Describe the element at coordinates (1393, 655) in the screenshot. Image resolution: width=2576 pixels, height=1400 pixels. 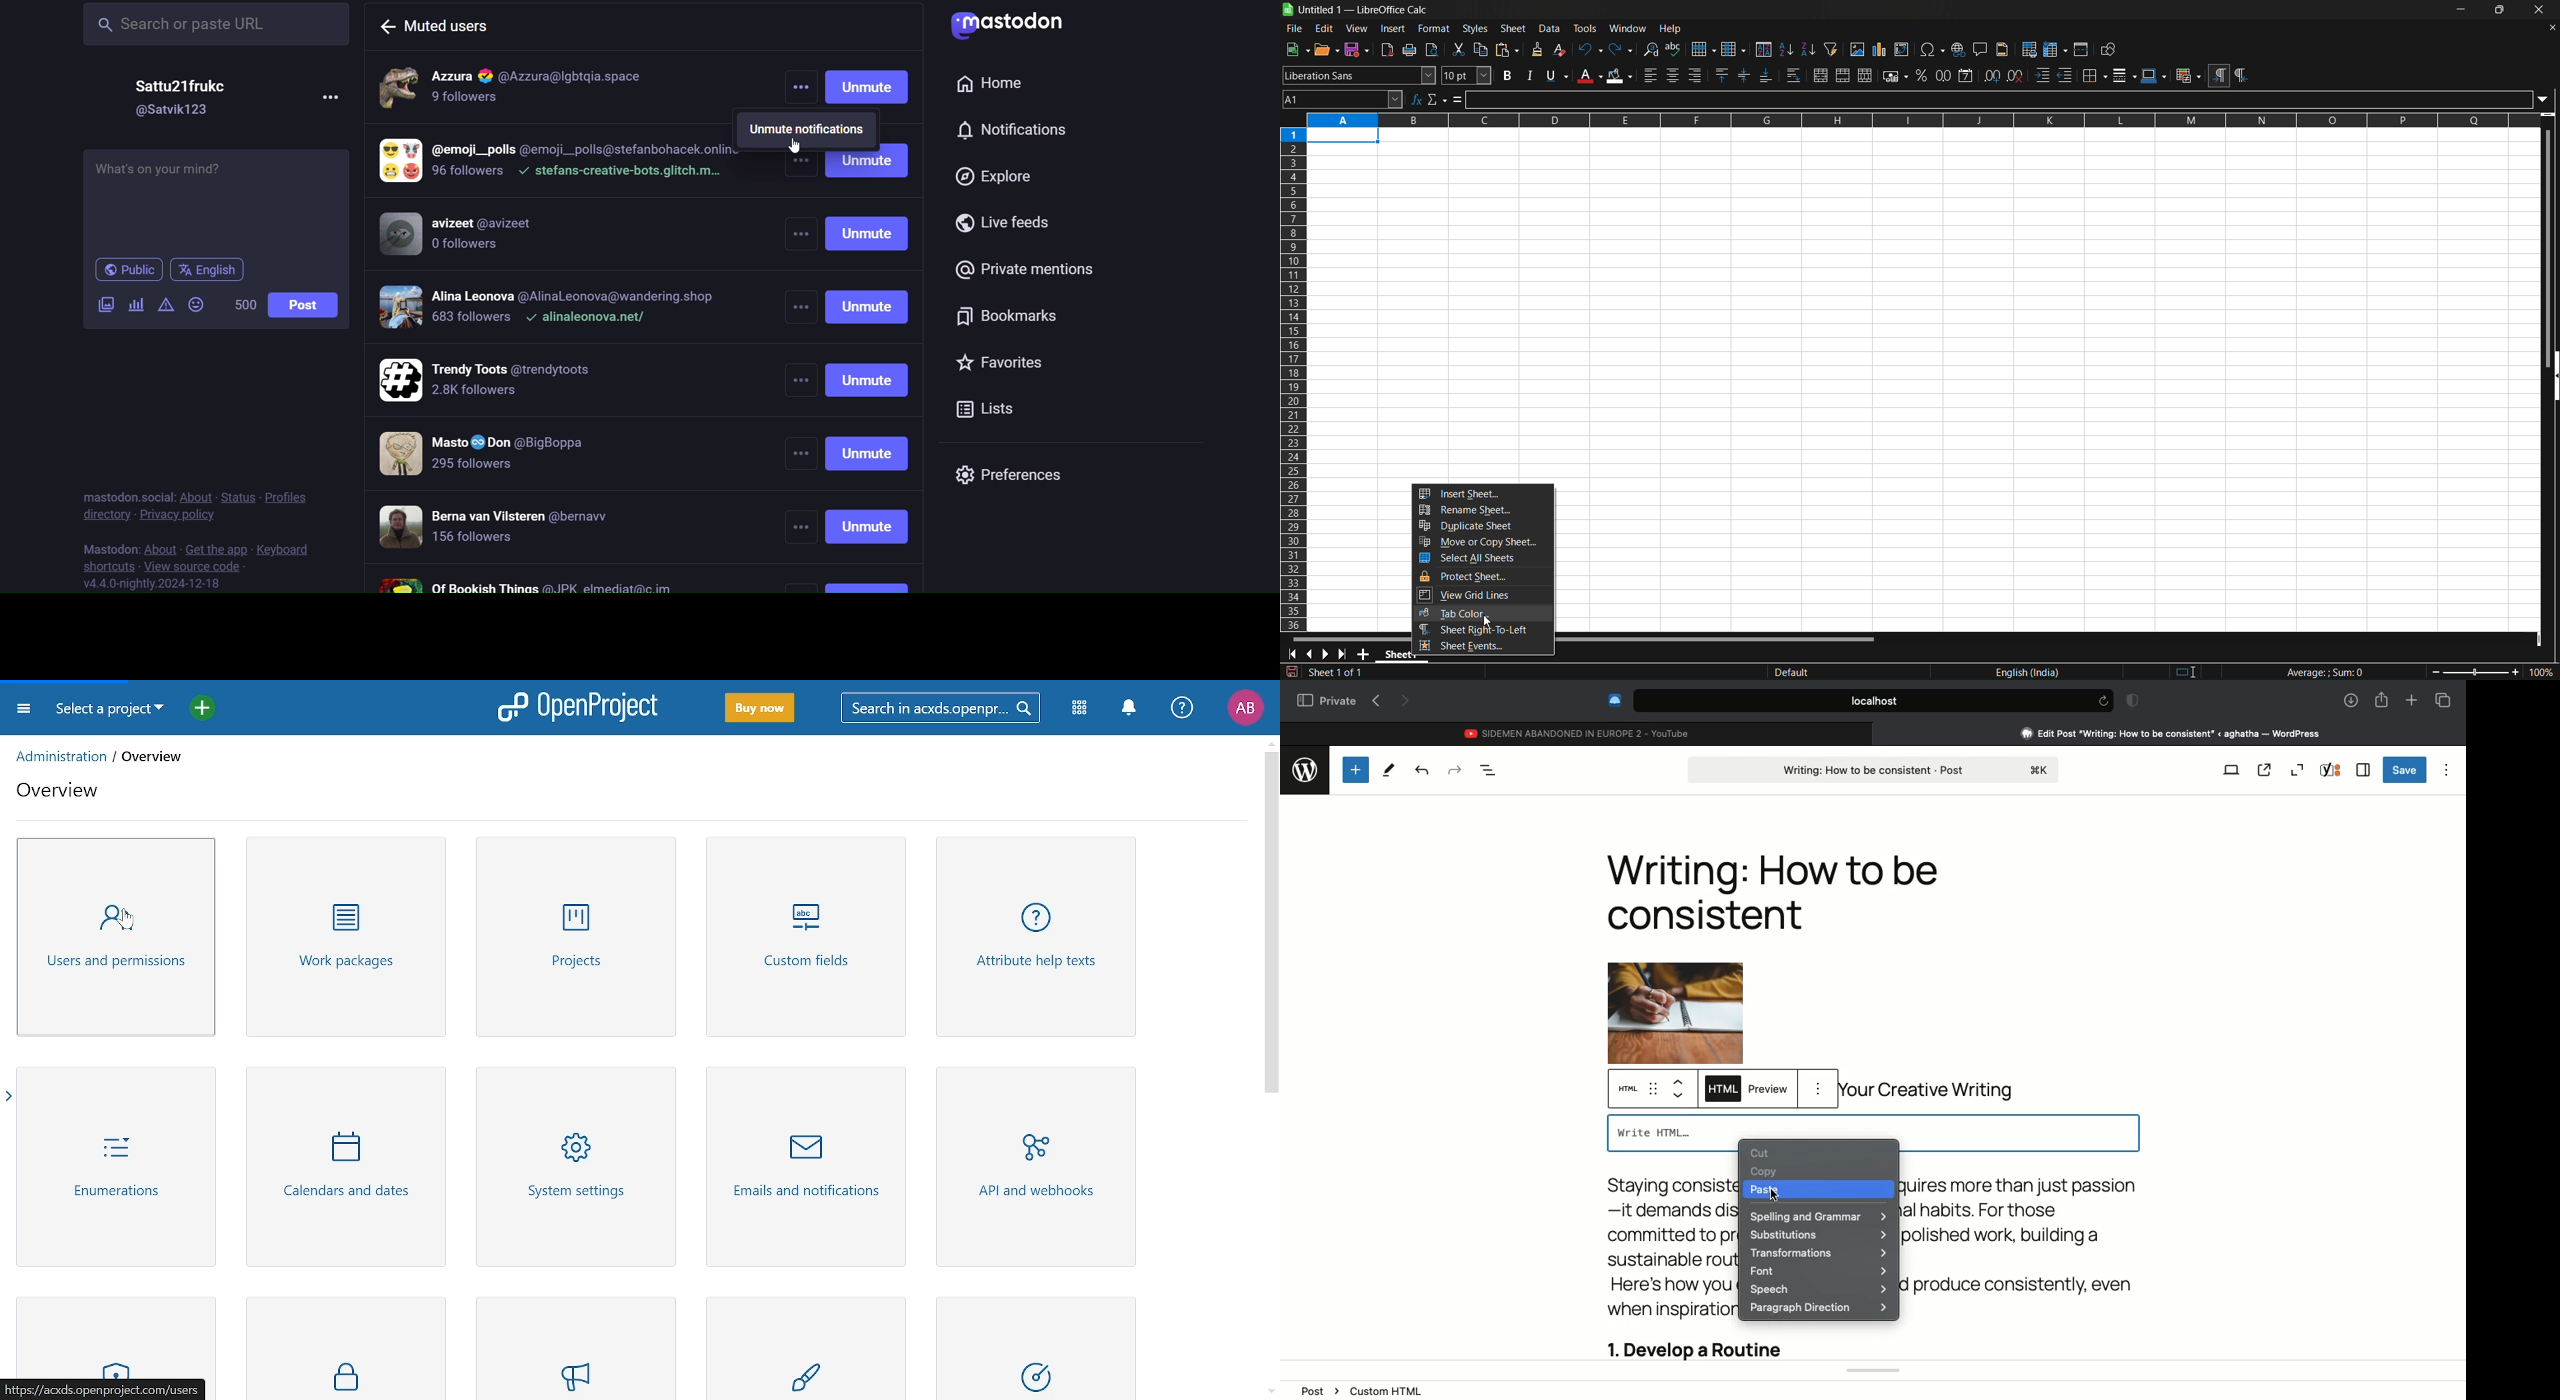
I see `sheet 1` at that location.